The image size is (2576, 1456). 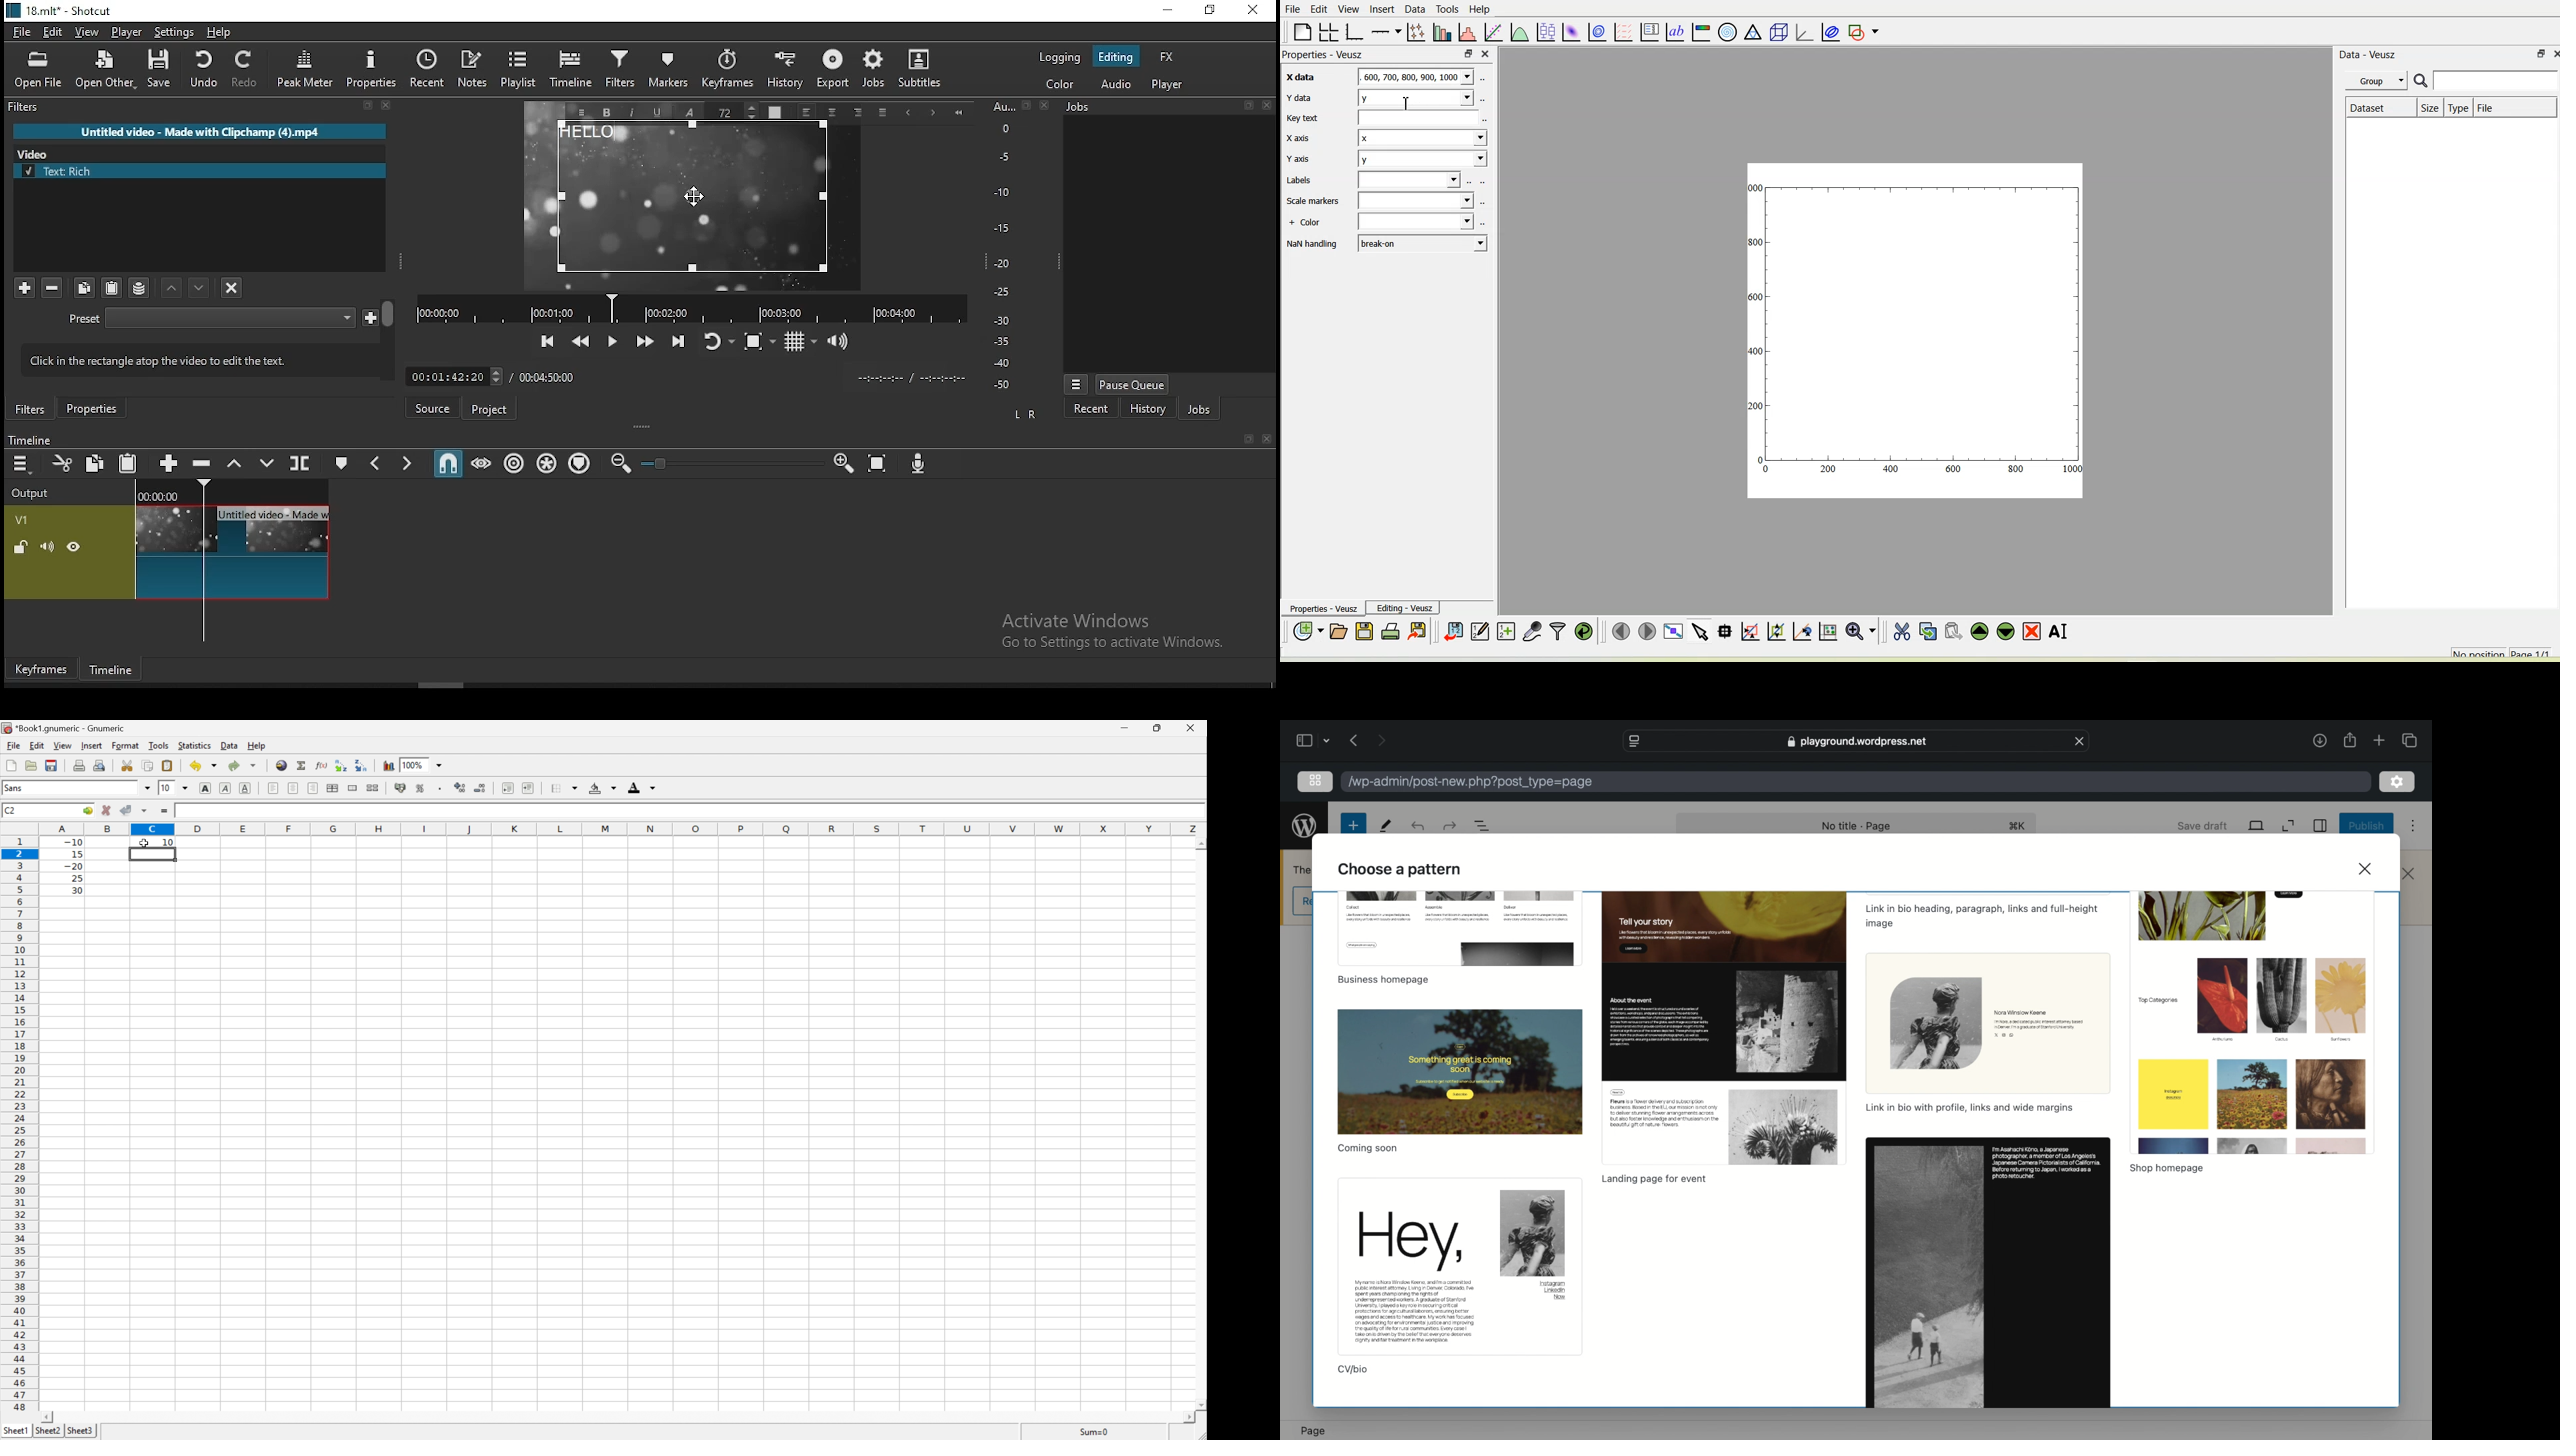 I want to click on play/pause, so click(x=614, y=342).